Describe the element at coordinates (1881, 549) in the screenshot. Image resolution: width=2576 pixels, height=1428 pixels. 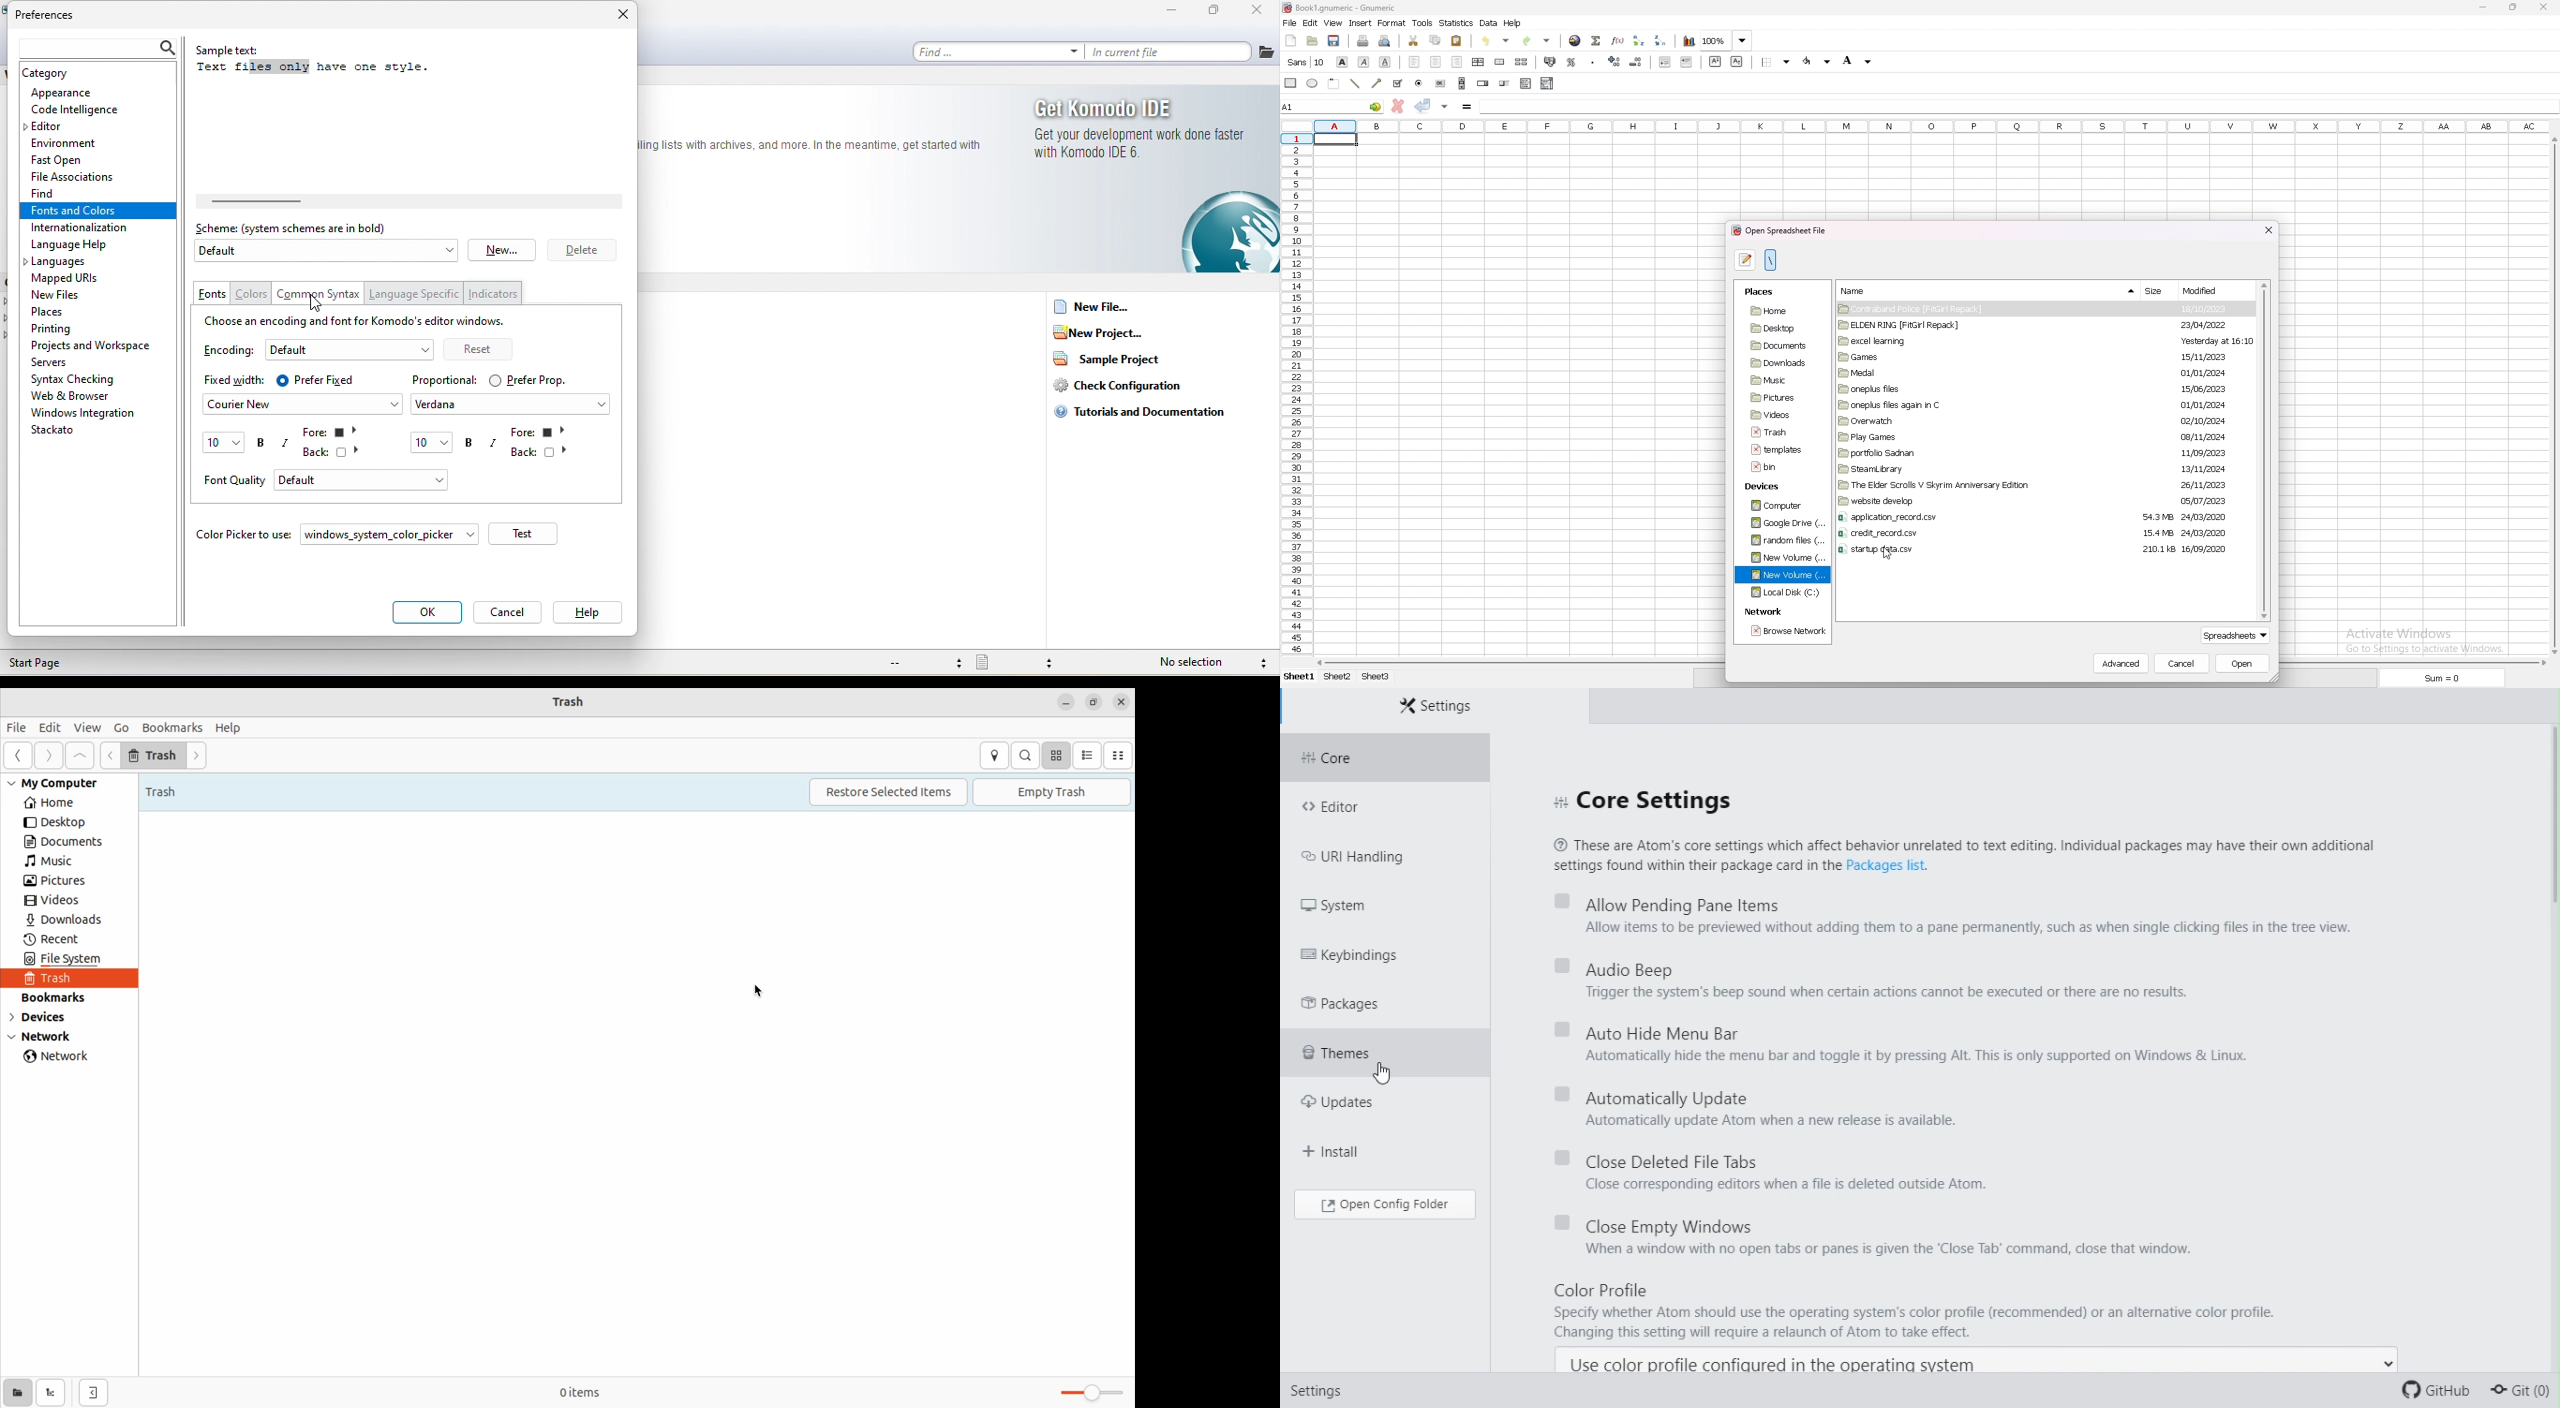
I see `file` at that location.